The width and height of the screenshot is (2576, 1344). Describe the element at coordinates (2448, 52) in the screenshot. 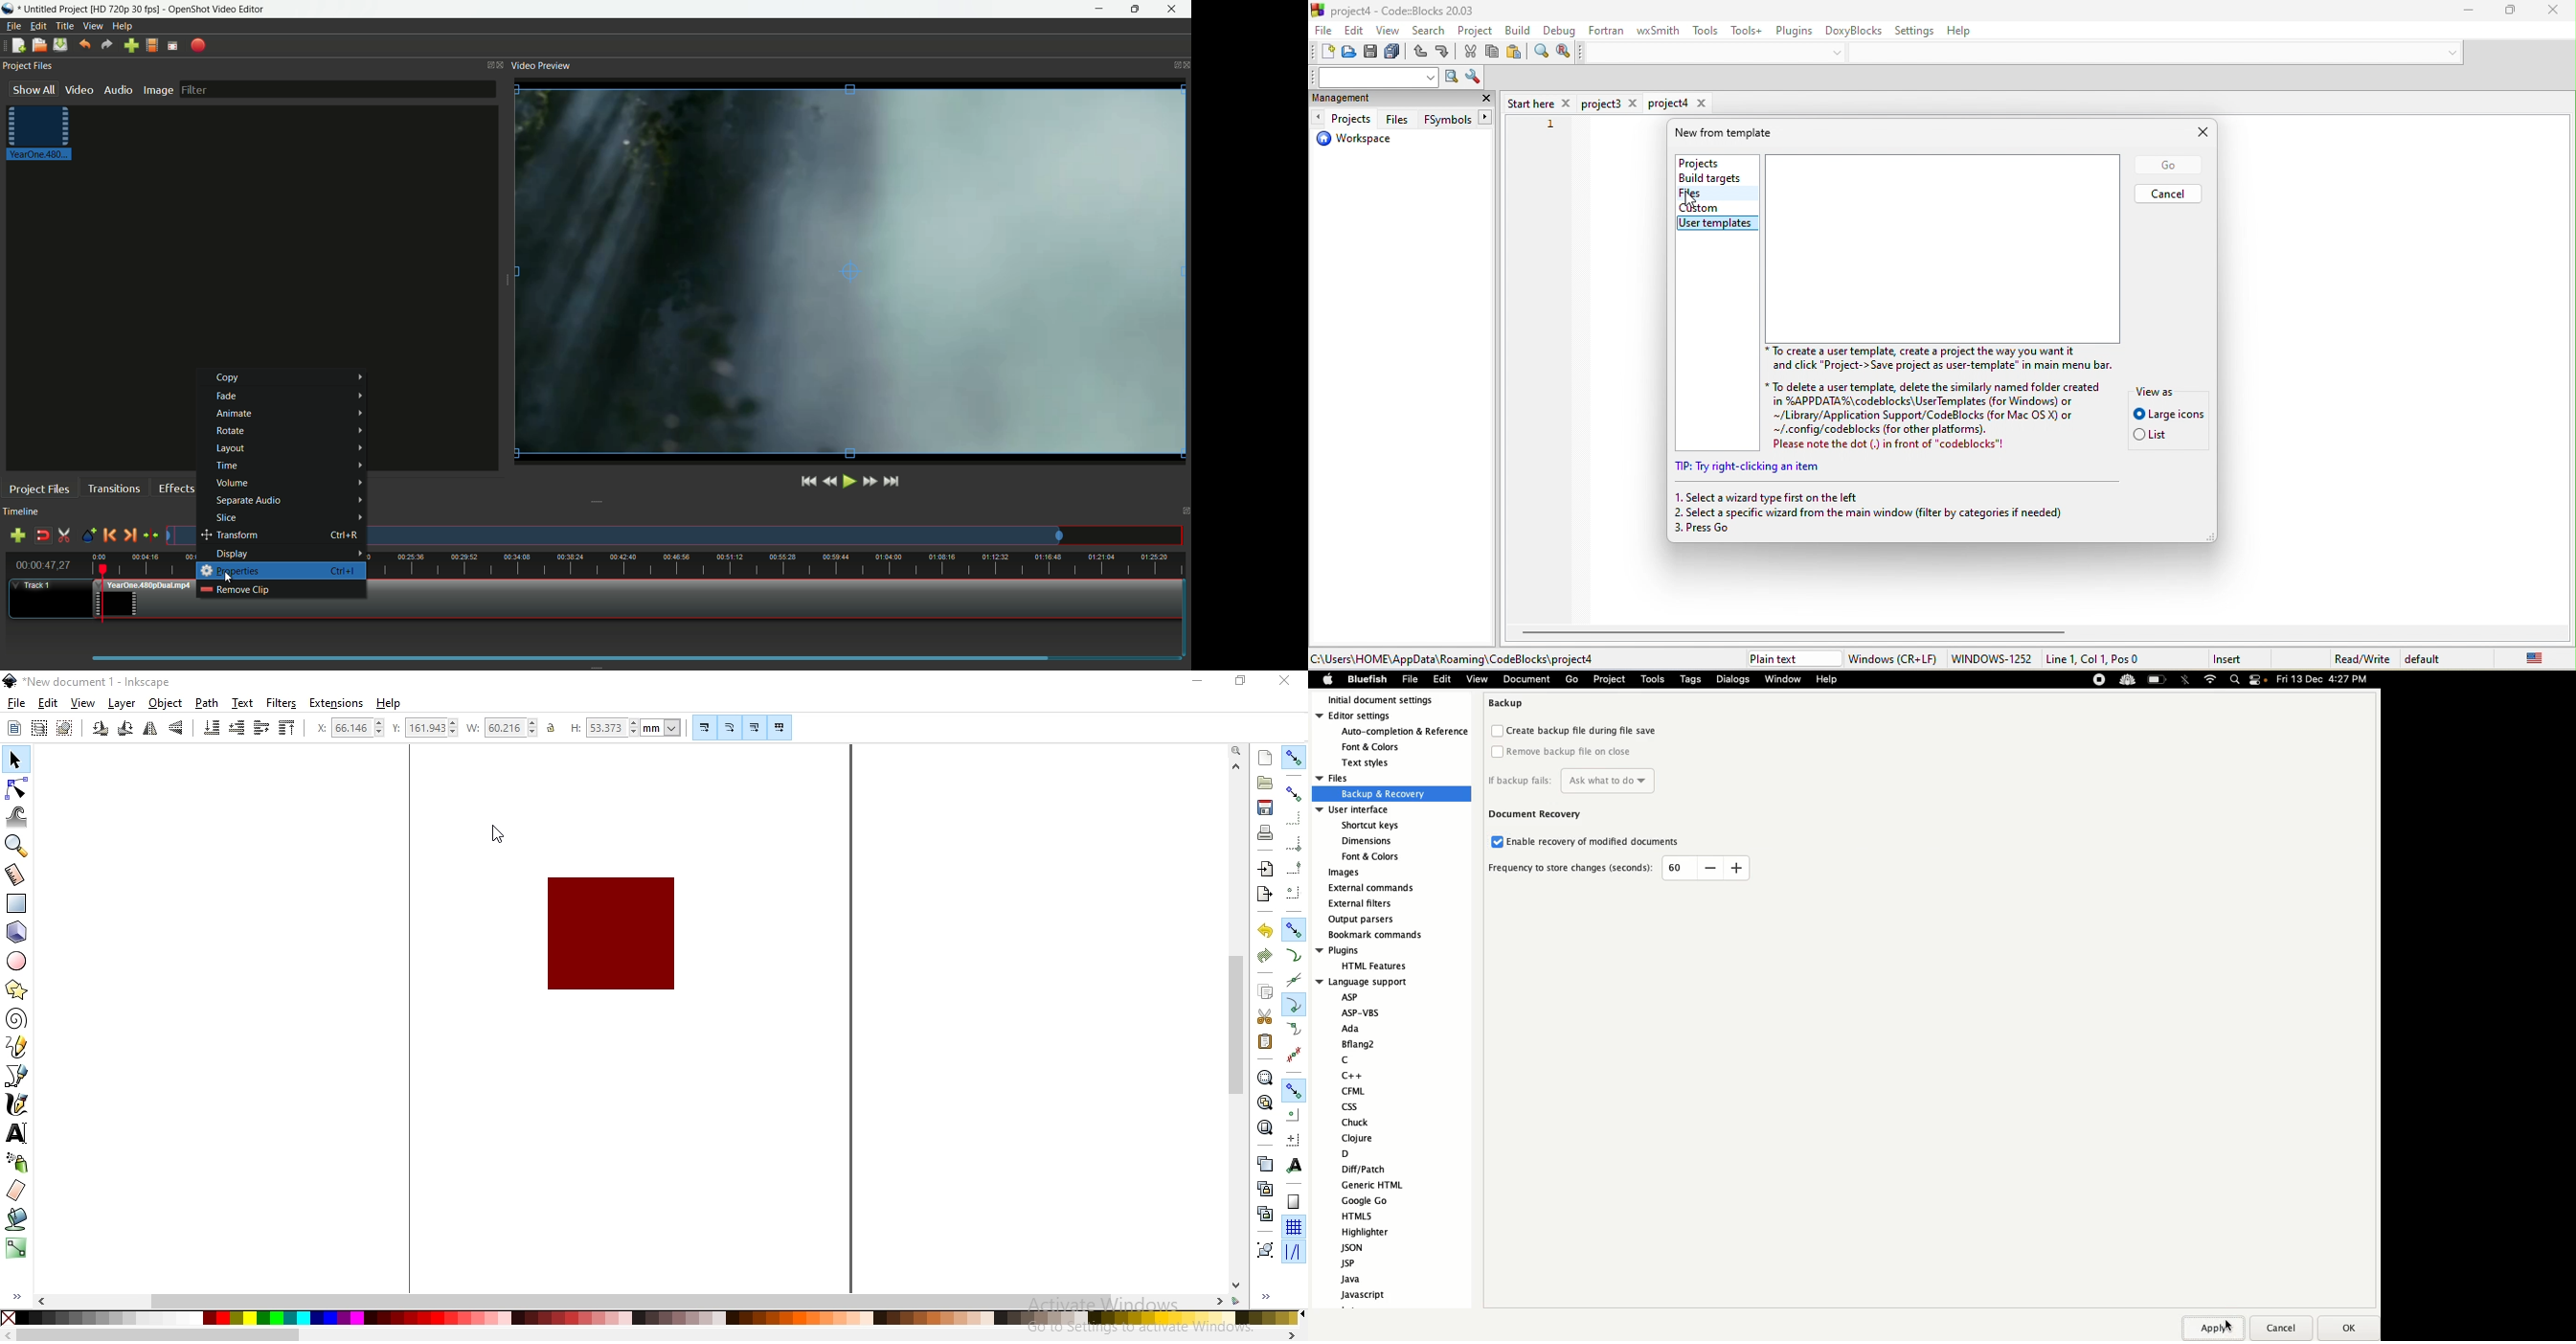

I see `down` at that location.